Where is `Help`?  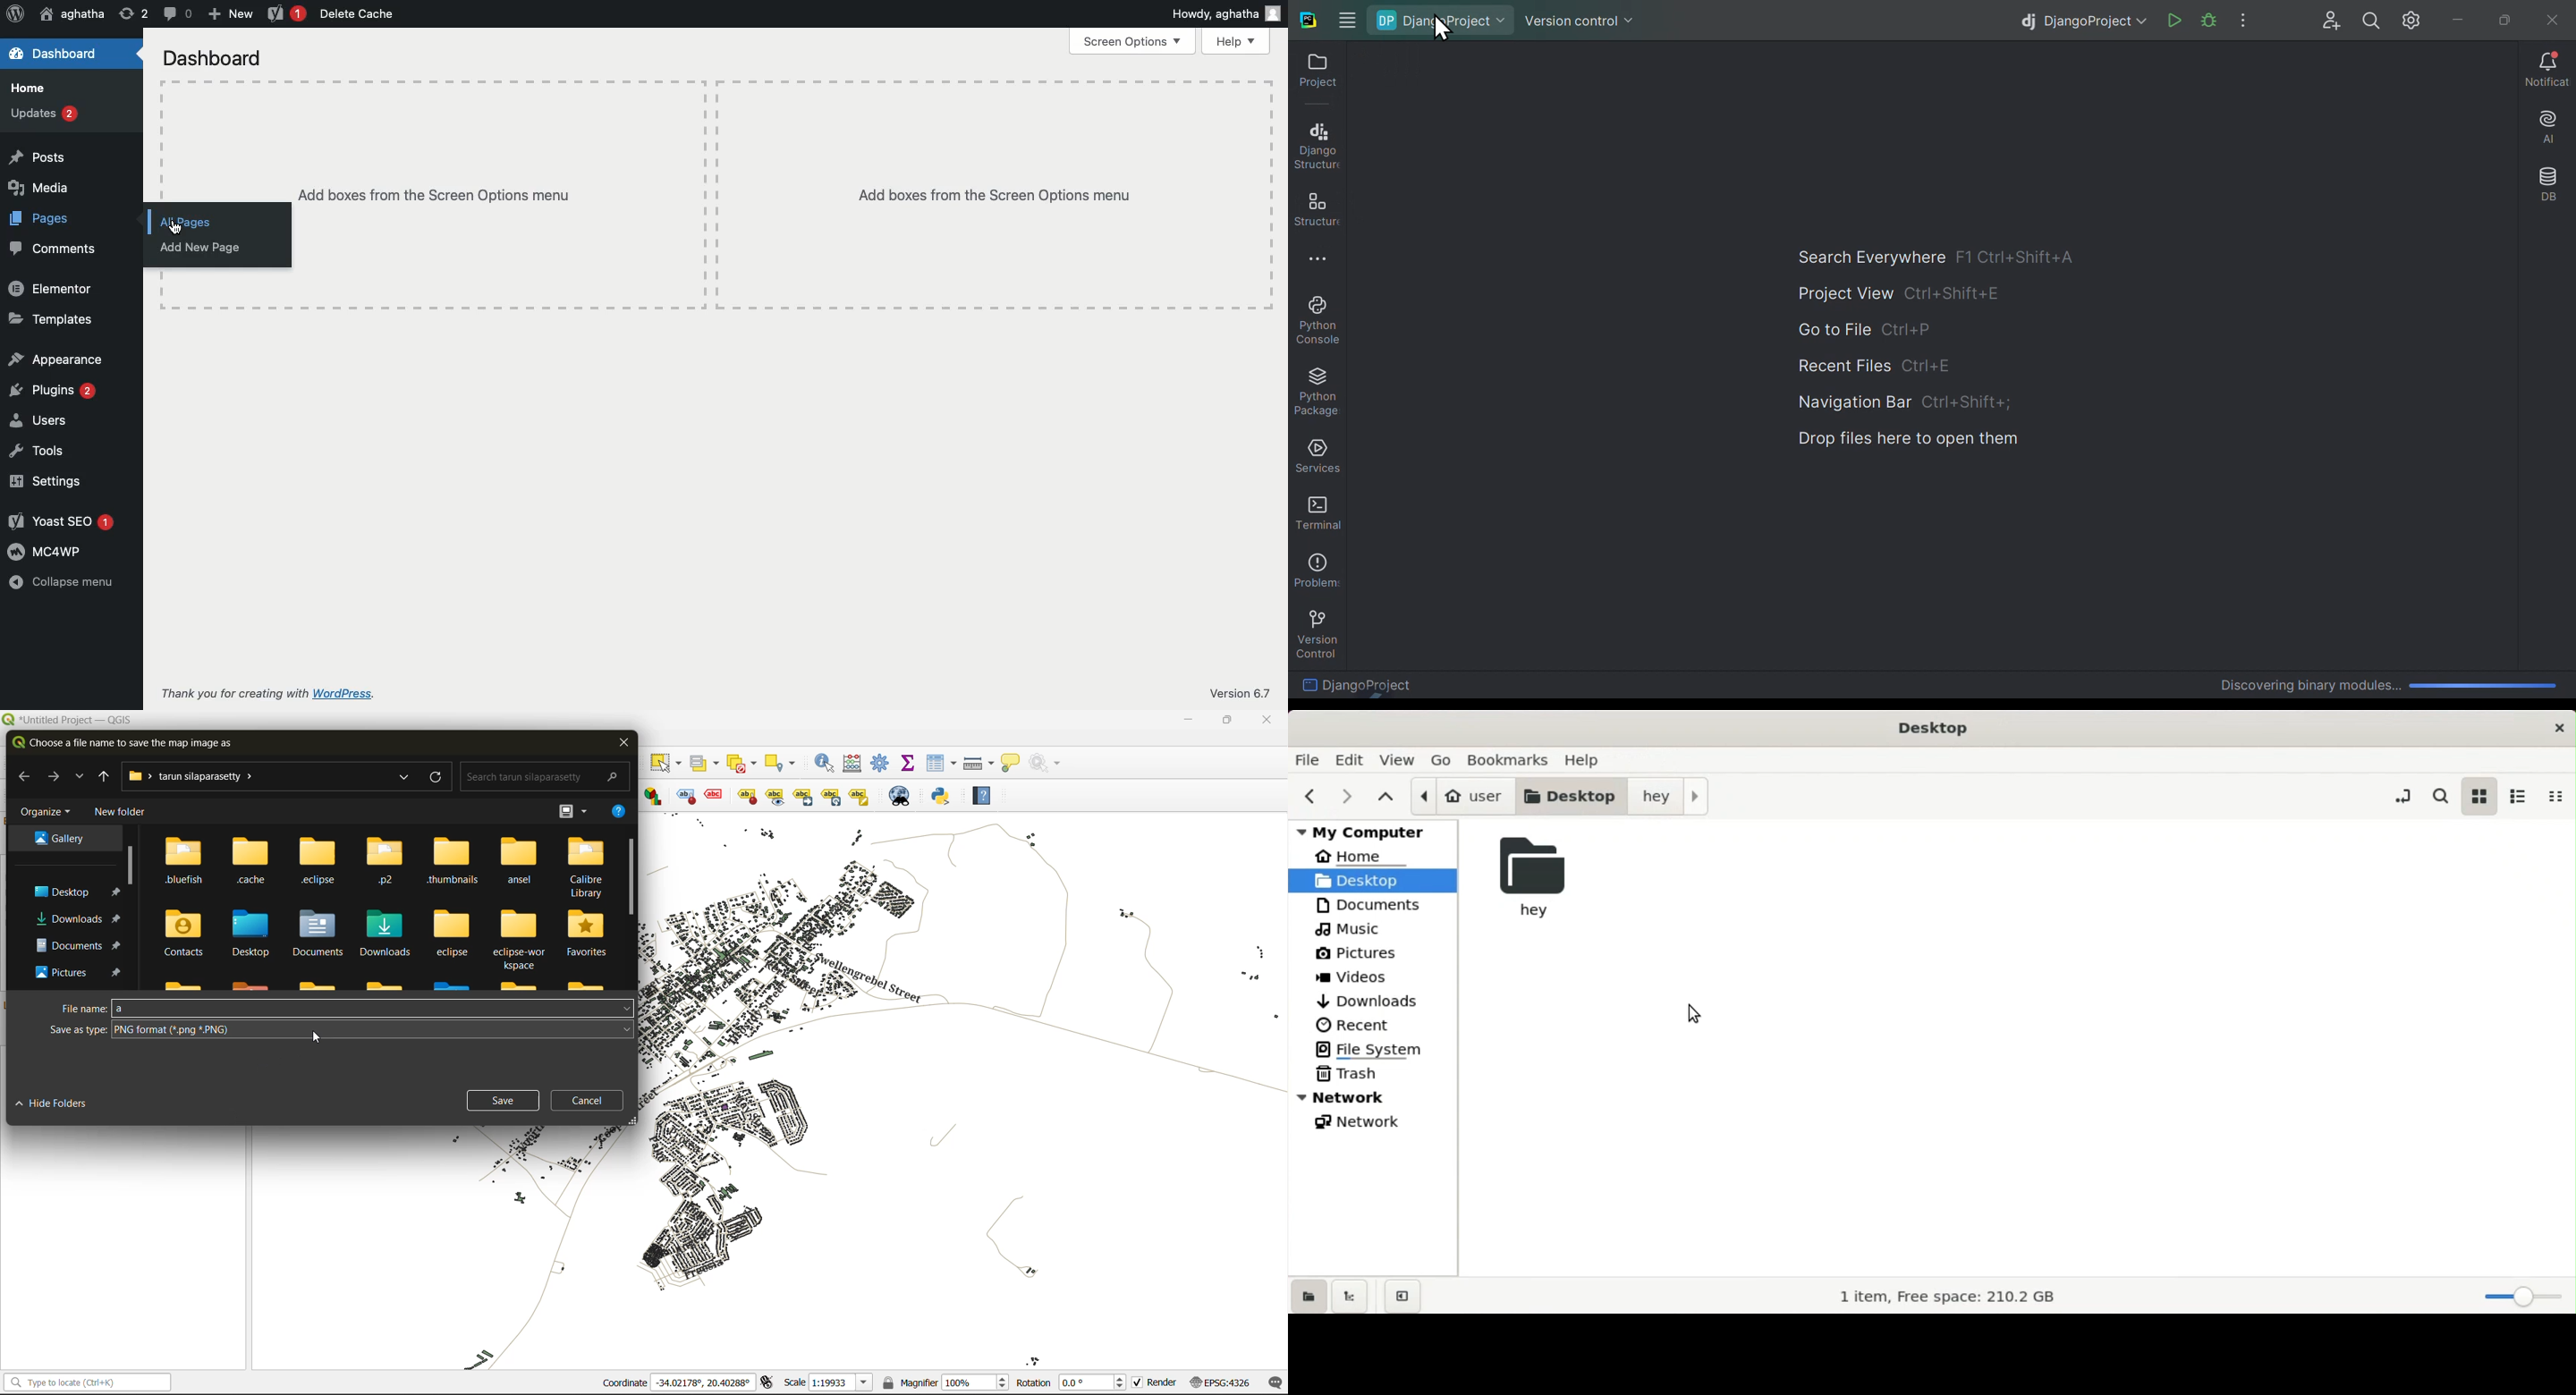 Help is located at coordinates (1236, 42).